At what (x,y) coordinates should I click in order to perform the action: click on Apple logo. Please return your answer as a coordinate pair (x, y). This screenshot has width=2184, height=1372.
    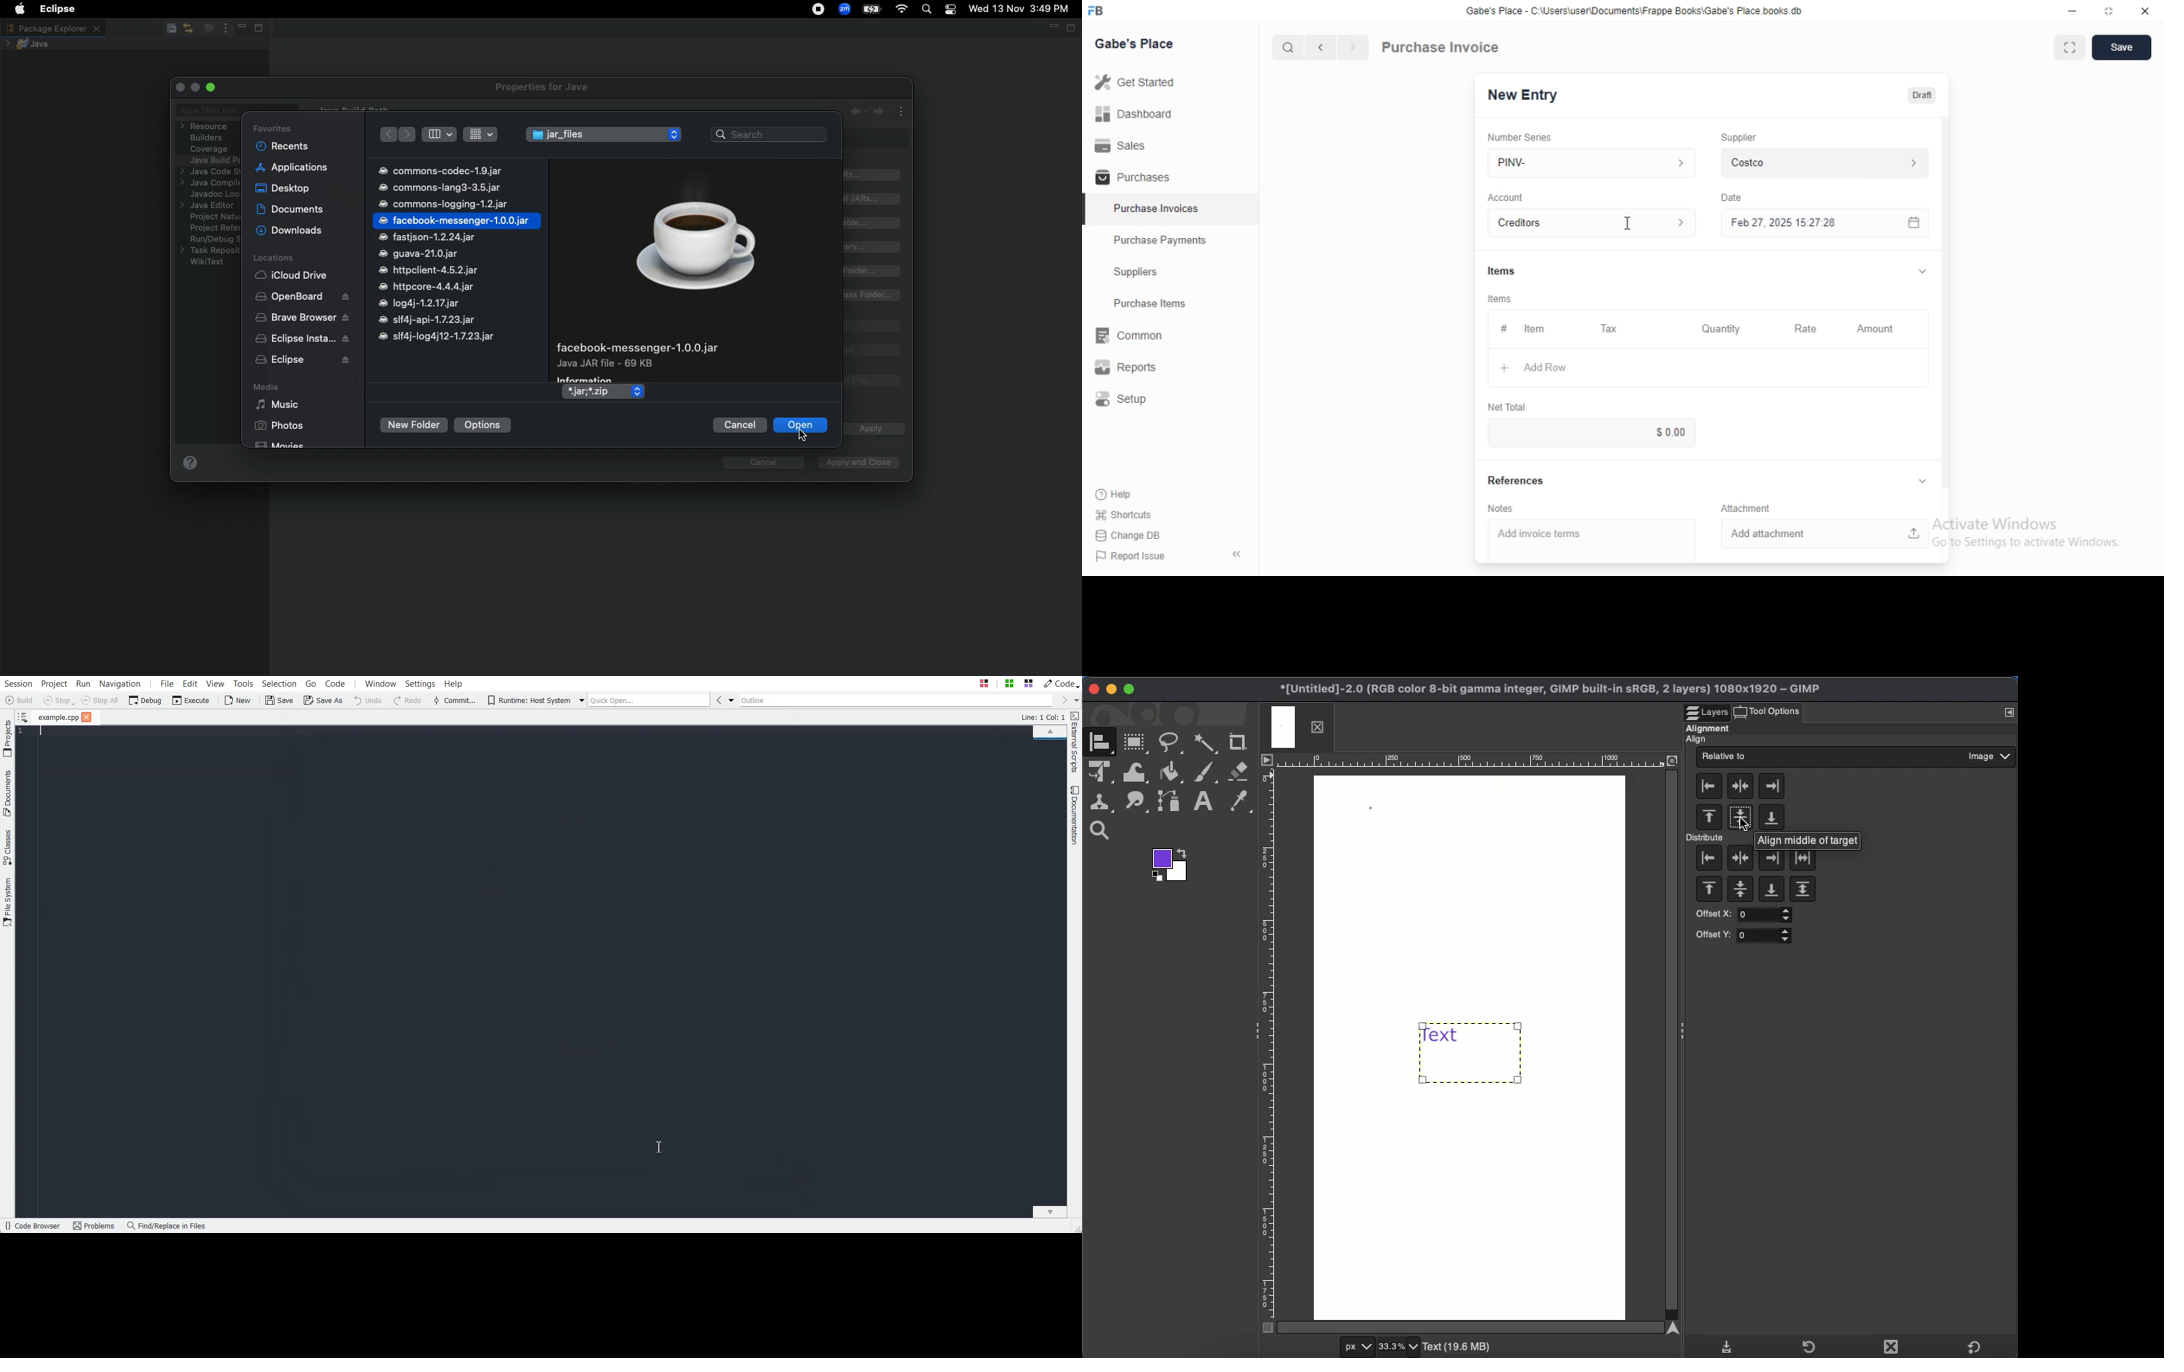
    Looking at the image, I should click on (20, 9).